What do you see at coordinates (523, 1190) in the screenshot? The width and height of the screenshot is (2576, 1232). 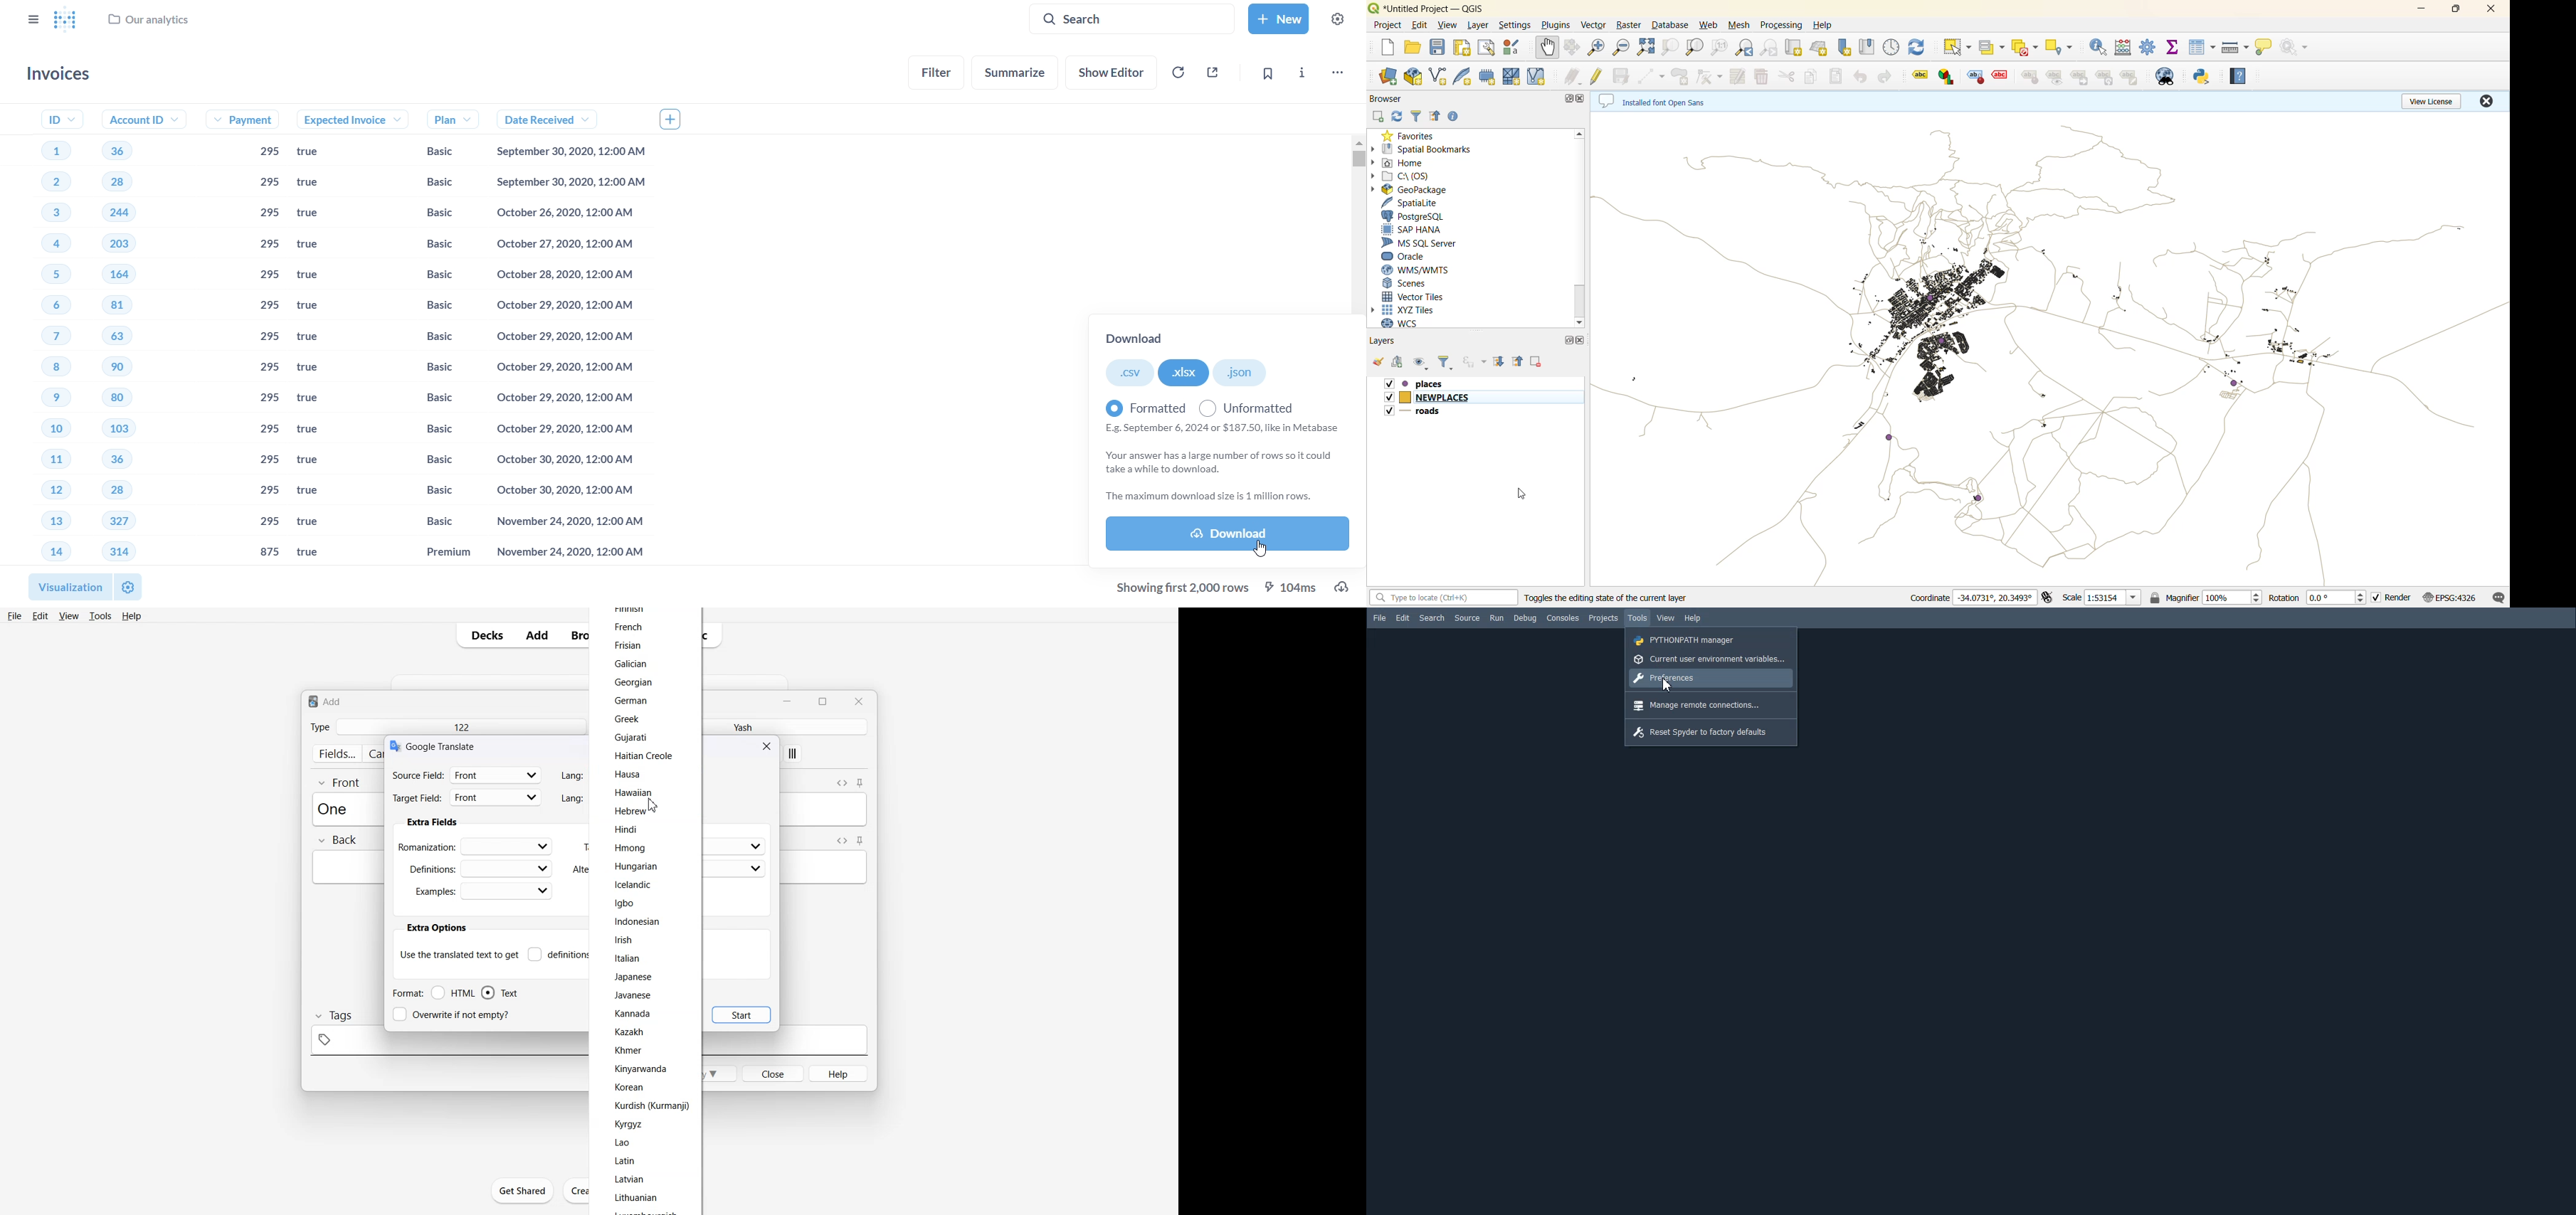 I see `Get Shared` at bounding box center [523, 1190].